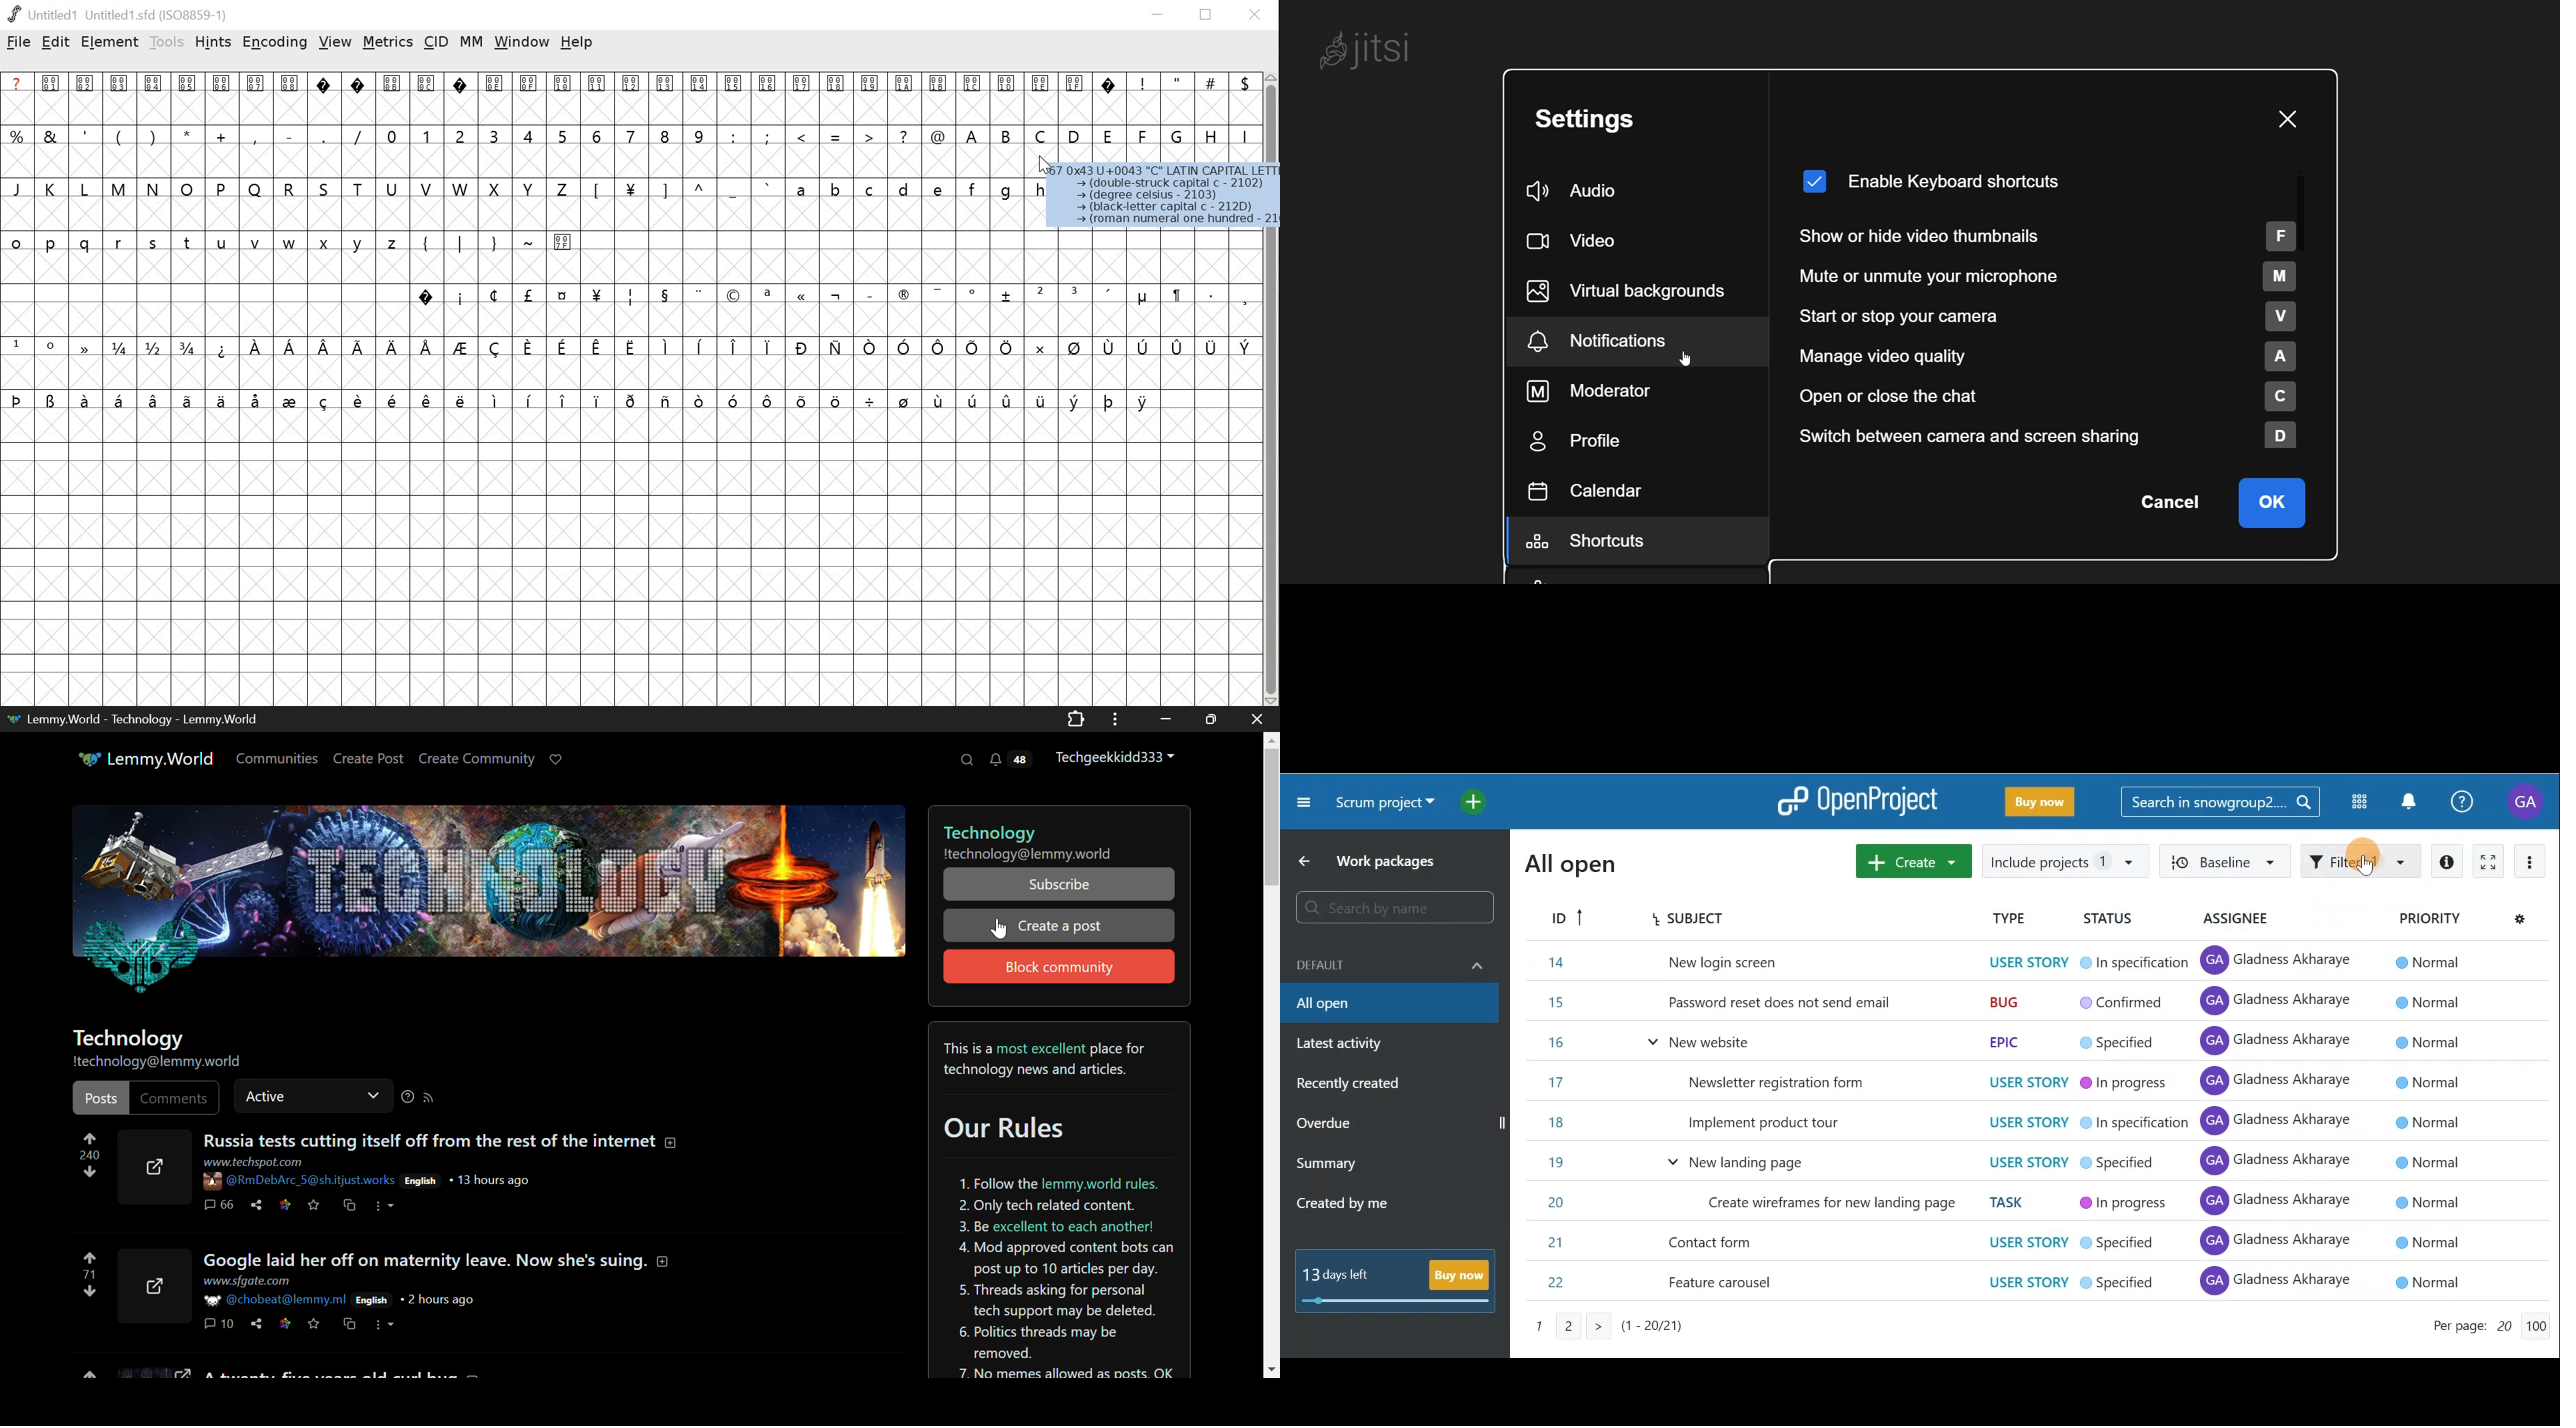  What do you see at coordinates (1160, 13) in the screenshot?
I see `minimize` at bounding box center [1160, 13].